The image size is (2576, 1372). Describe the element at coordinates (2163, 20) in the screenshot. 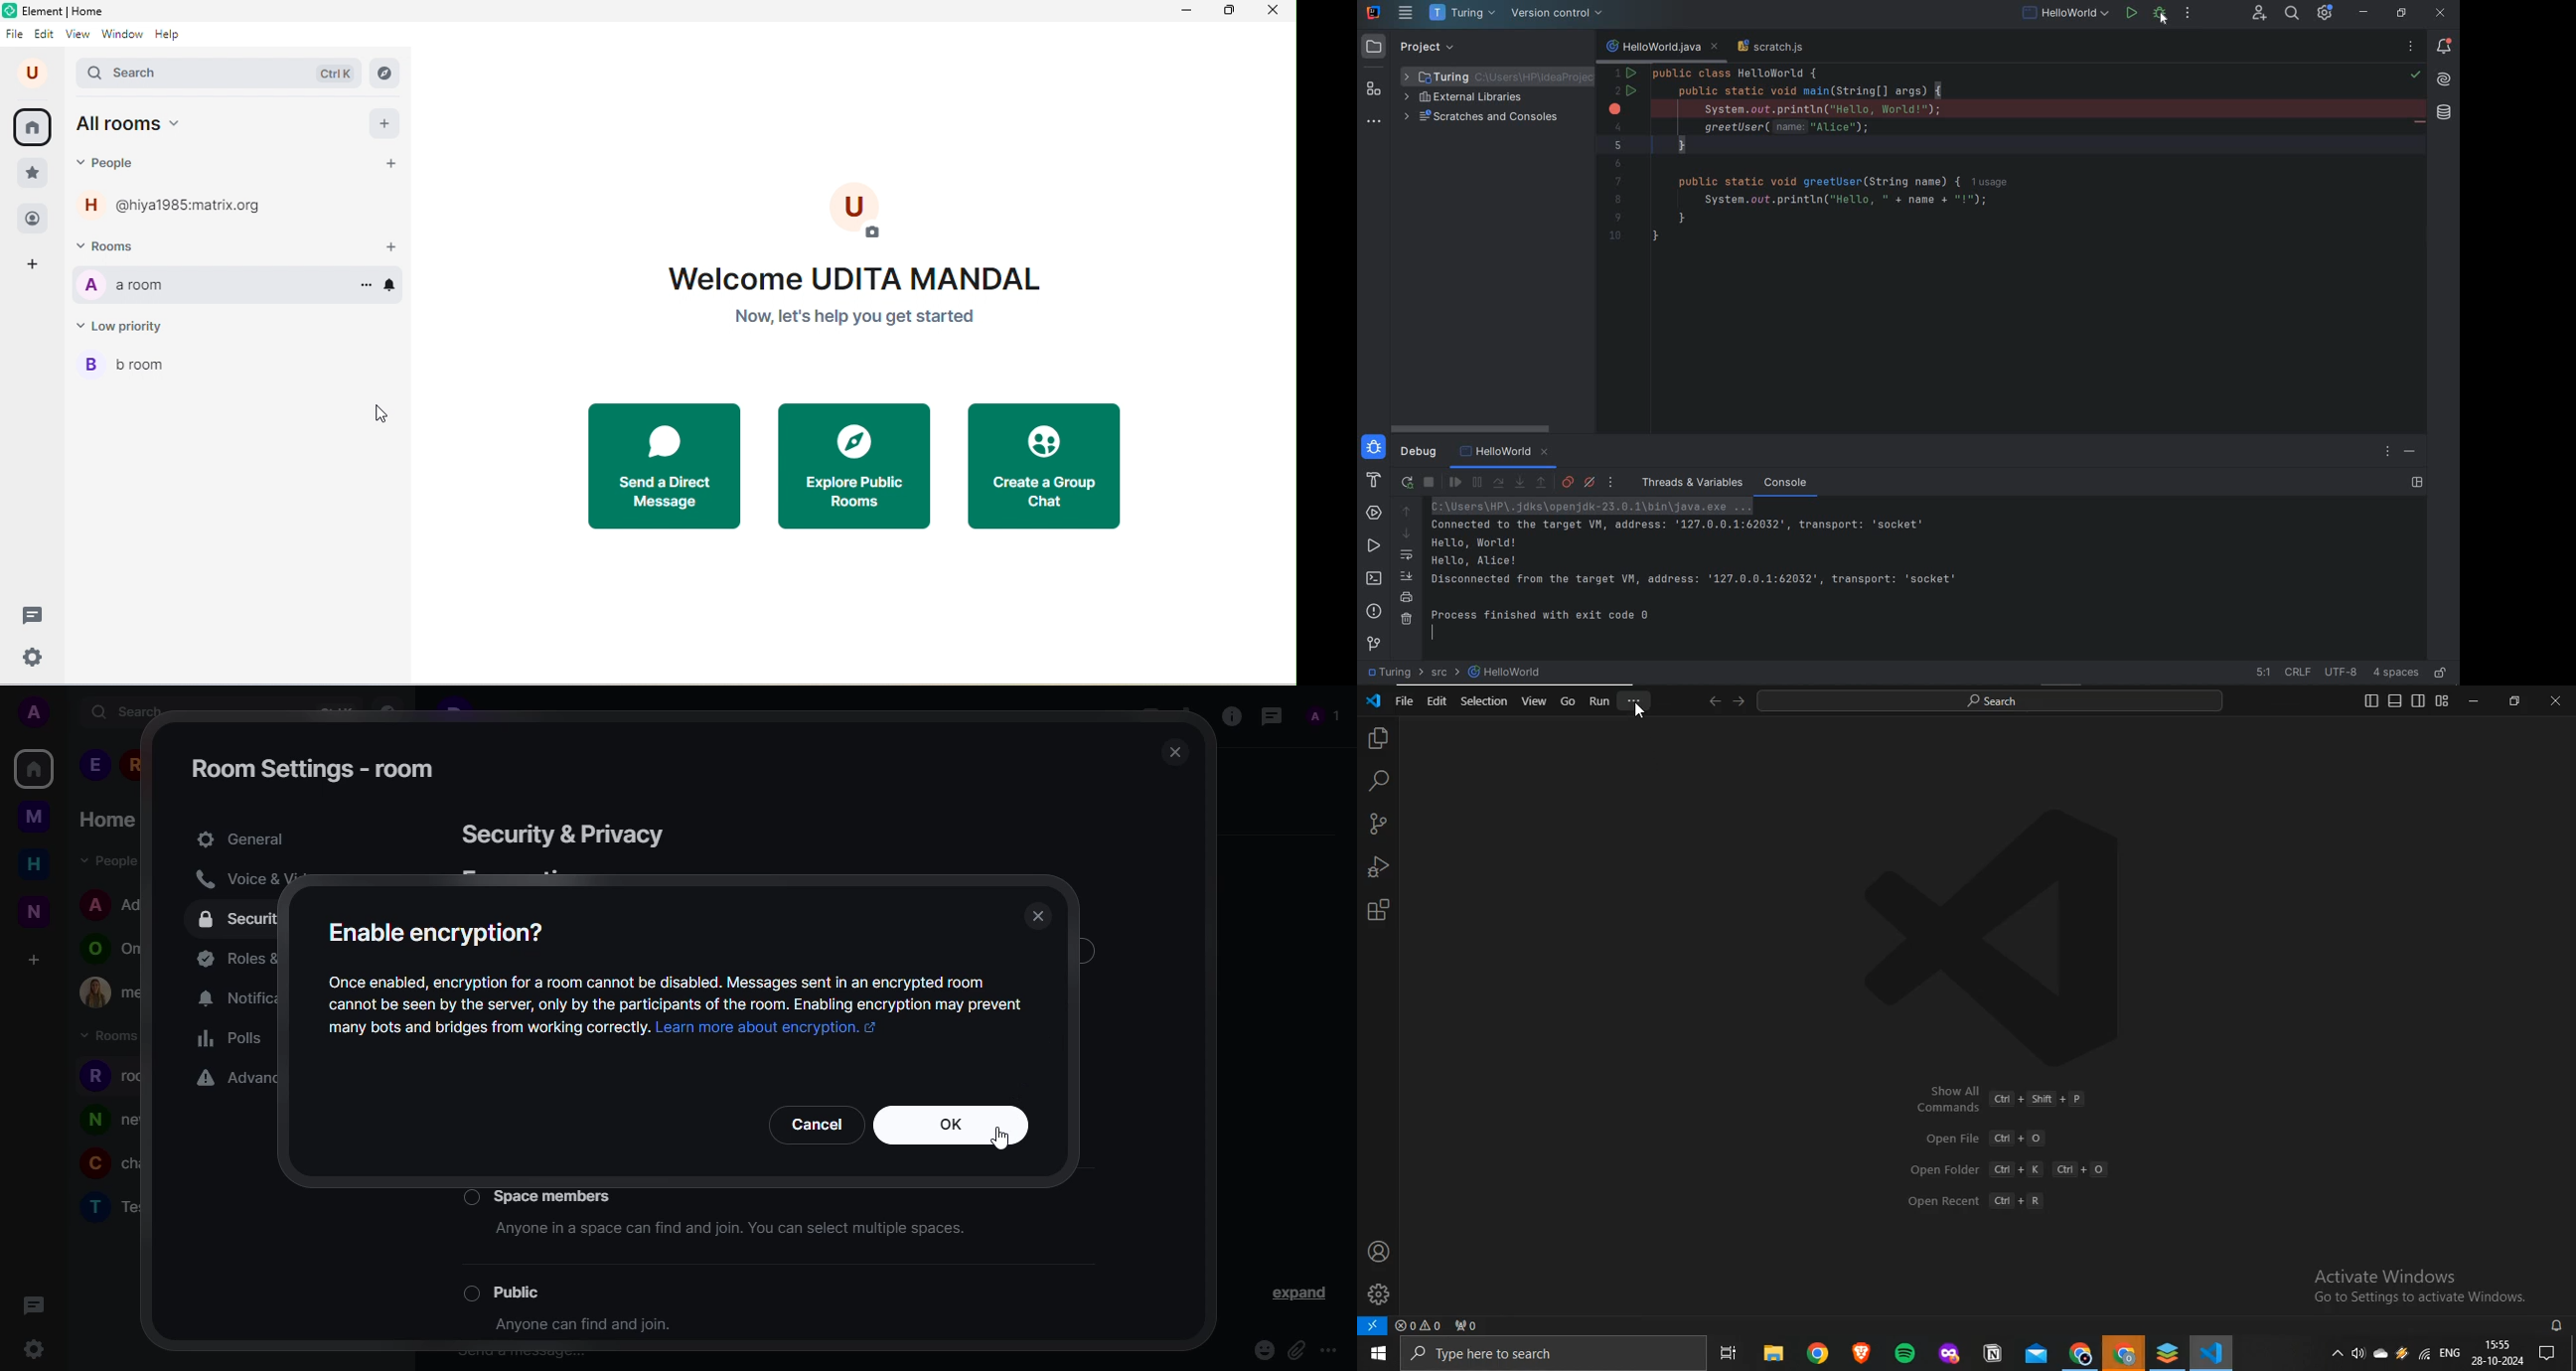

I see `cursor` at that location.